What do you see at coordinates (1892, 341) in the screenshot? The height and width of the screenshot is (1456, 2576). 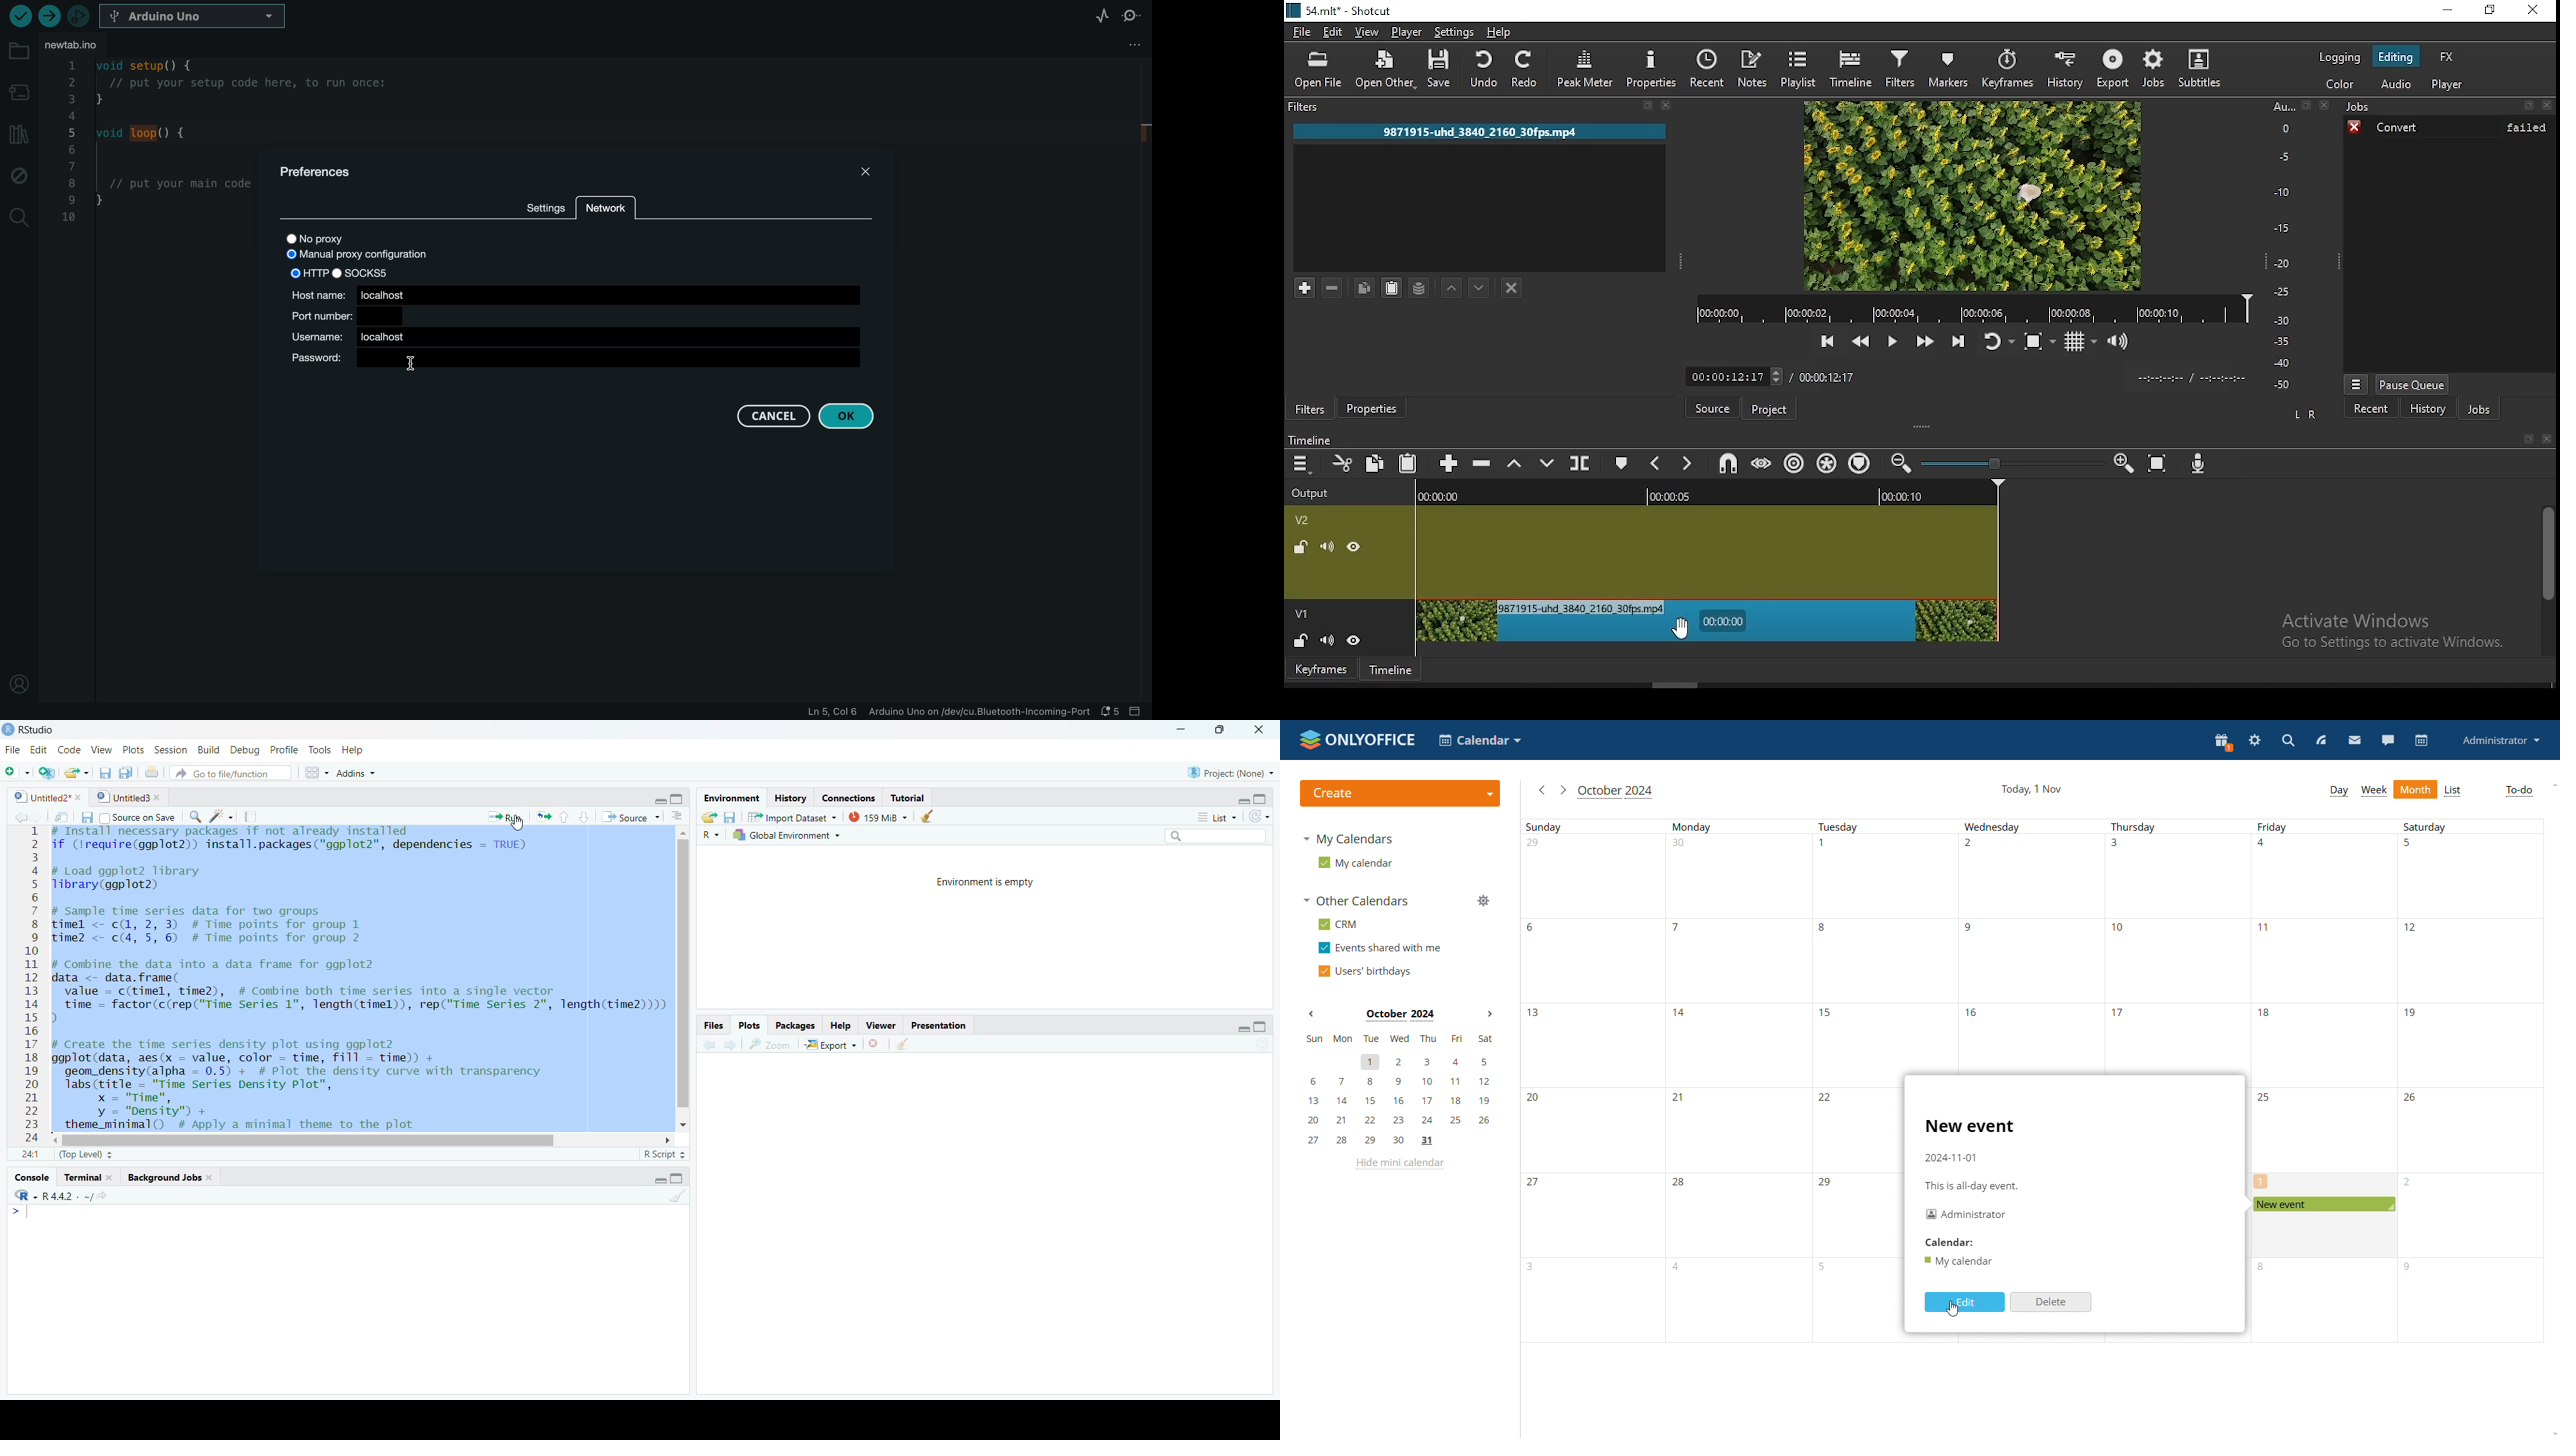 I see `play/pause` at bounding box center [1892, 341].